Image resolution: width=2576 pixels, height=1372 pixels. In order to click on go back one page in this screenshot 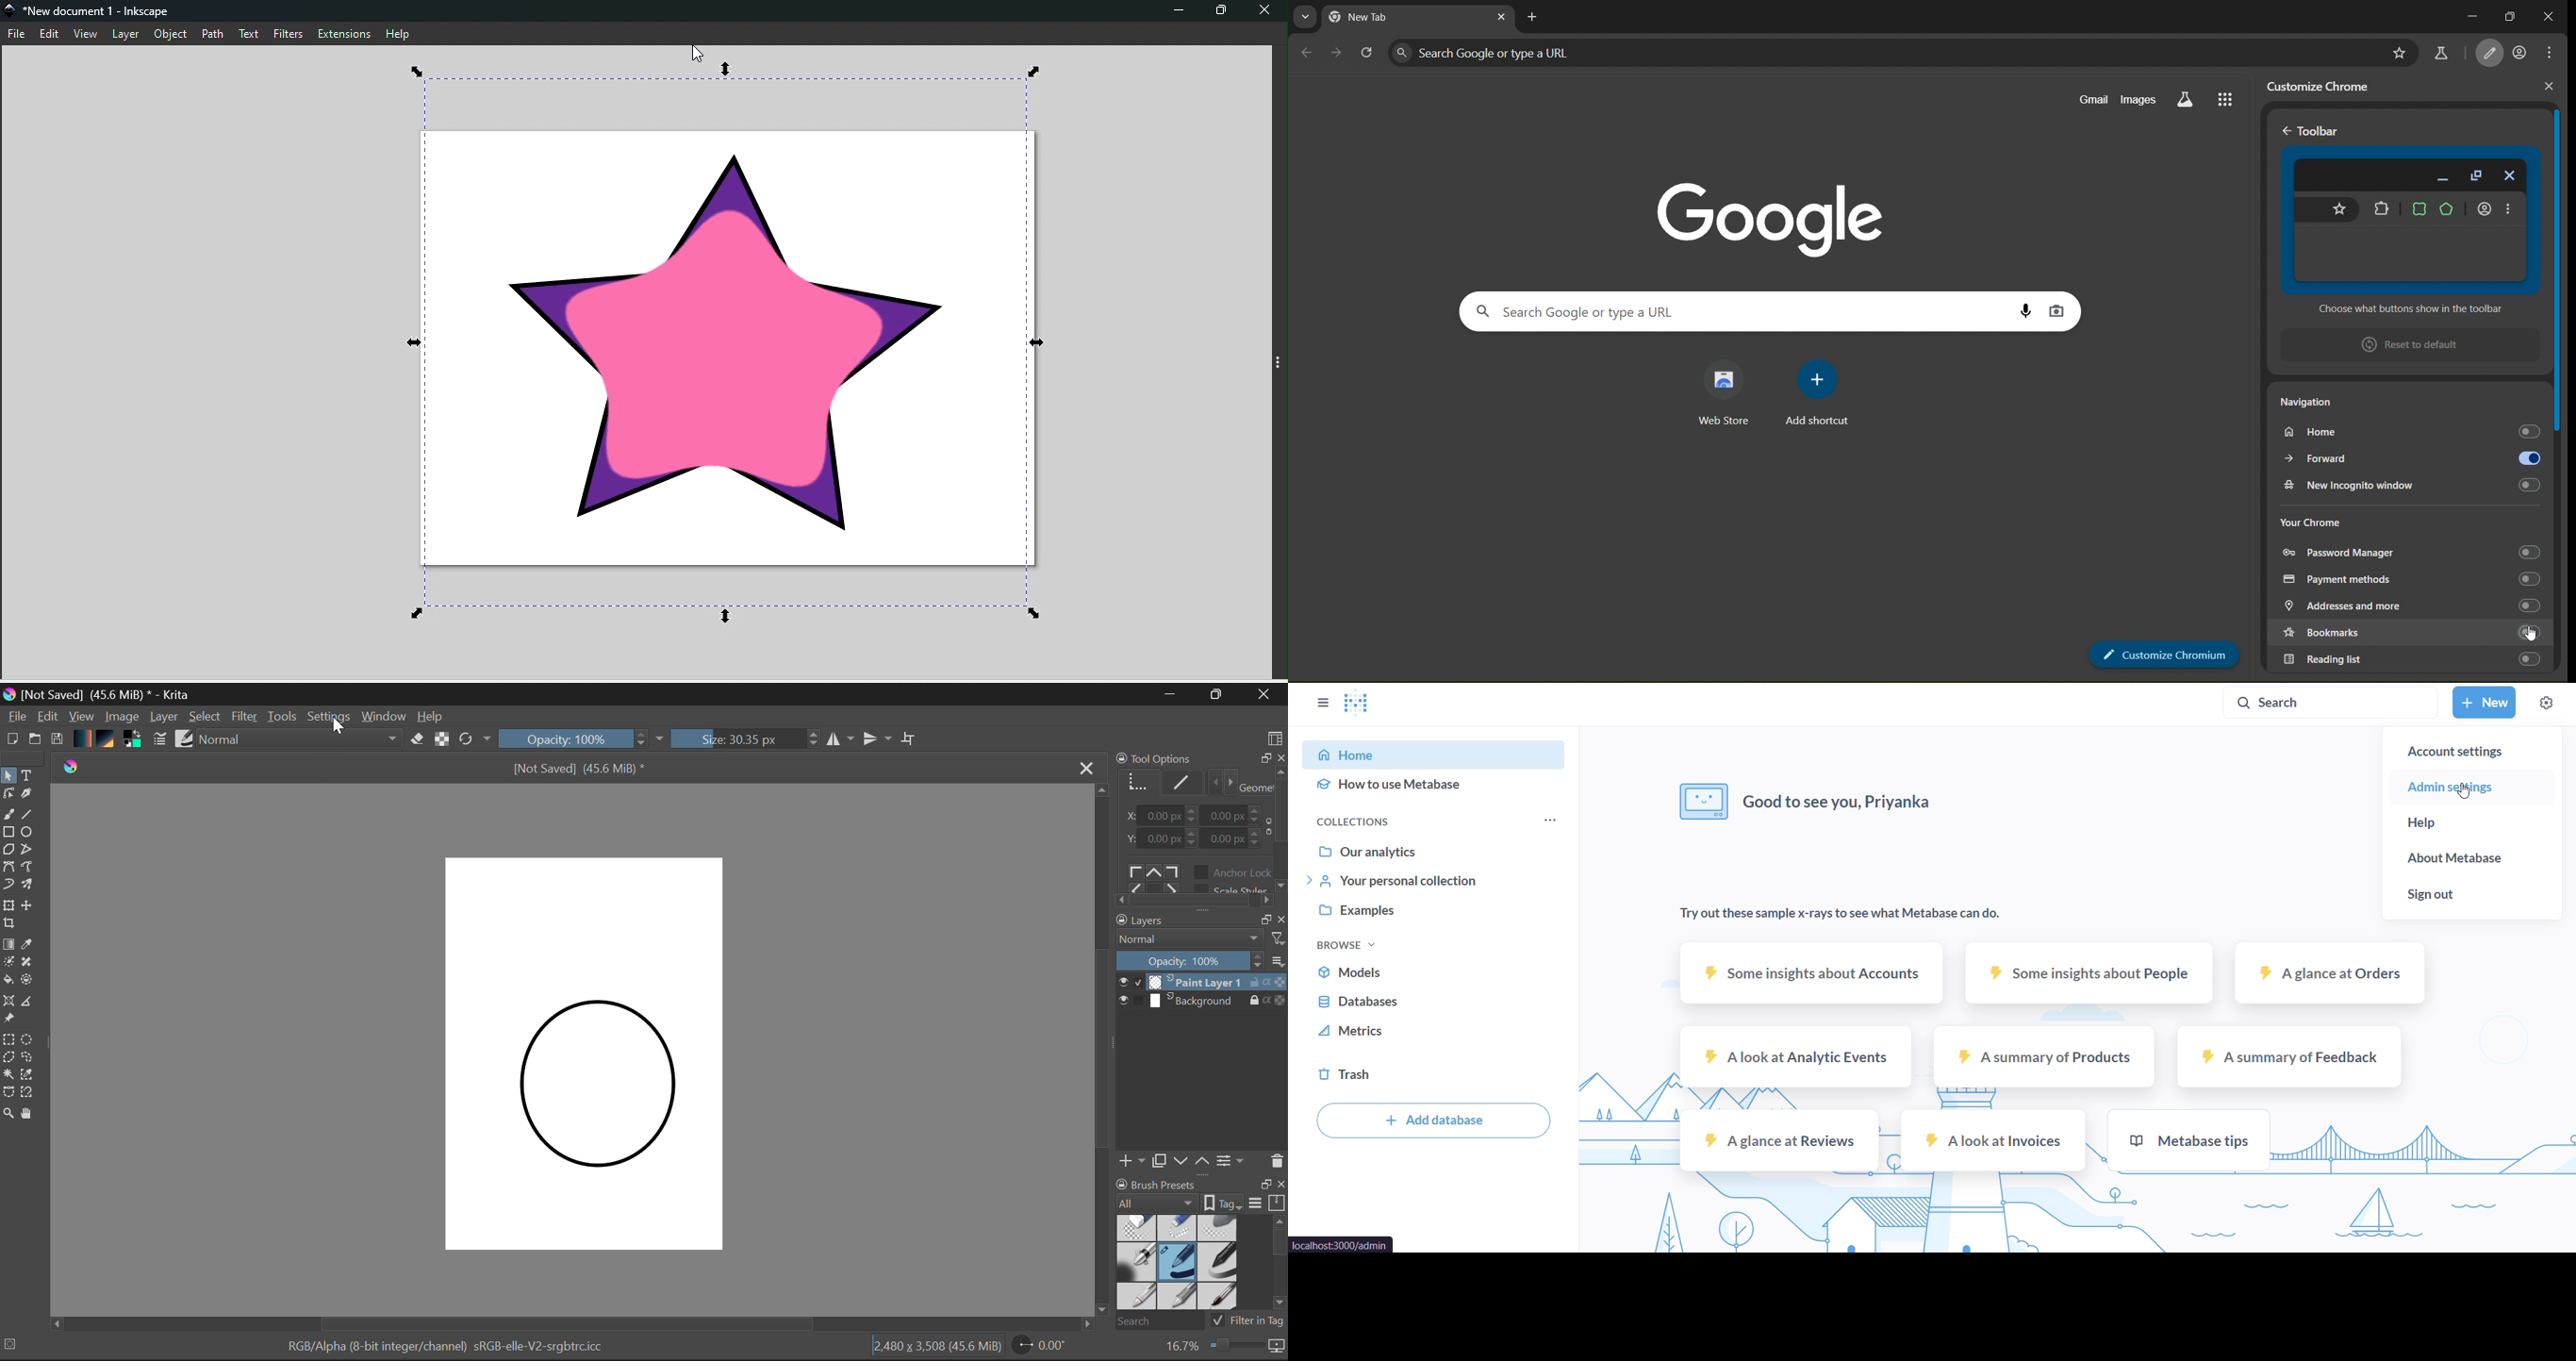, I will do `click(1305, 51)`.